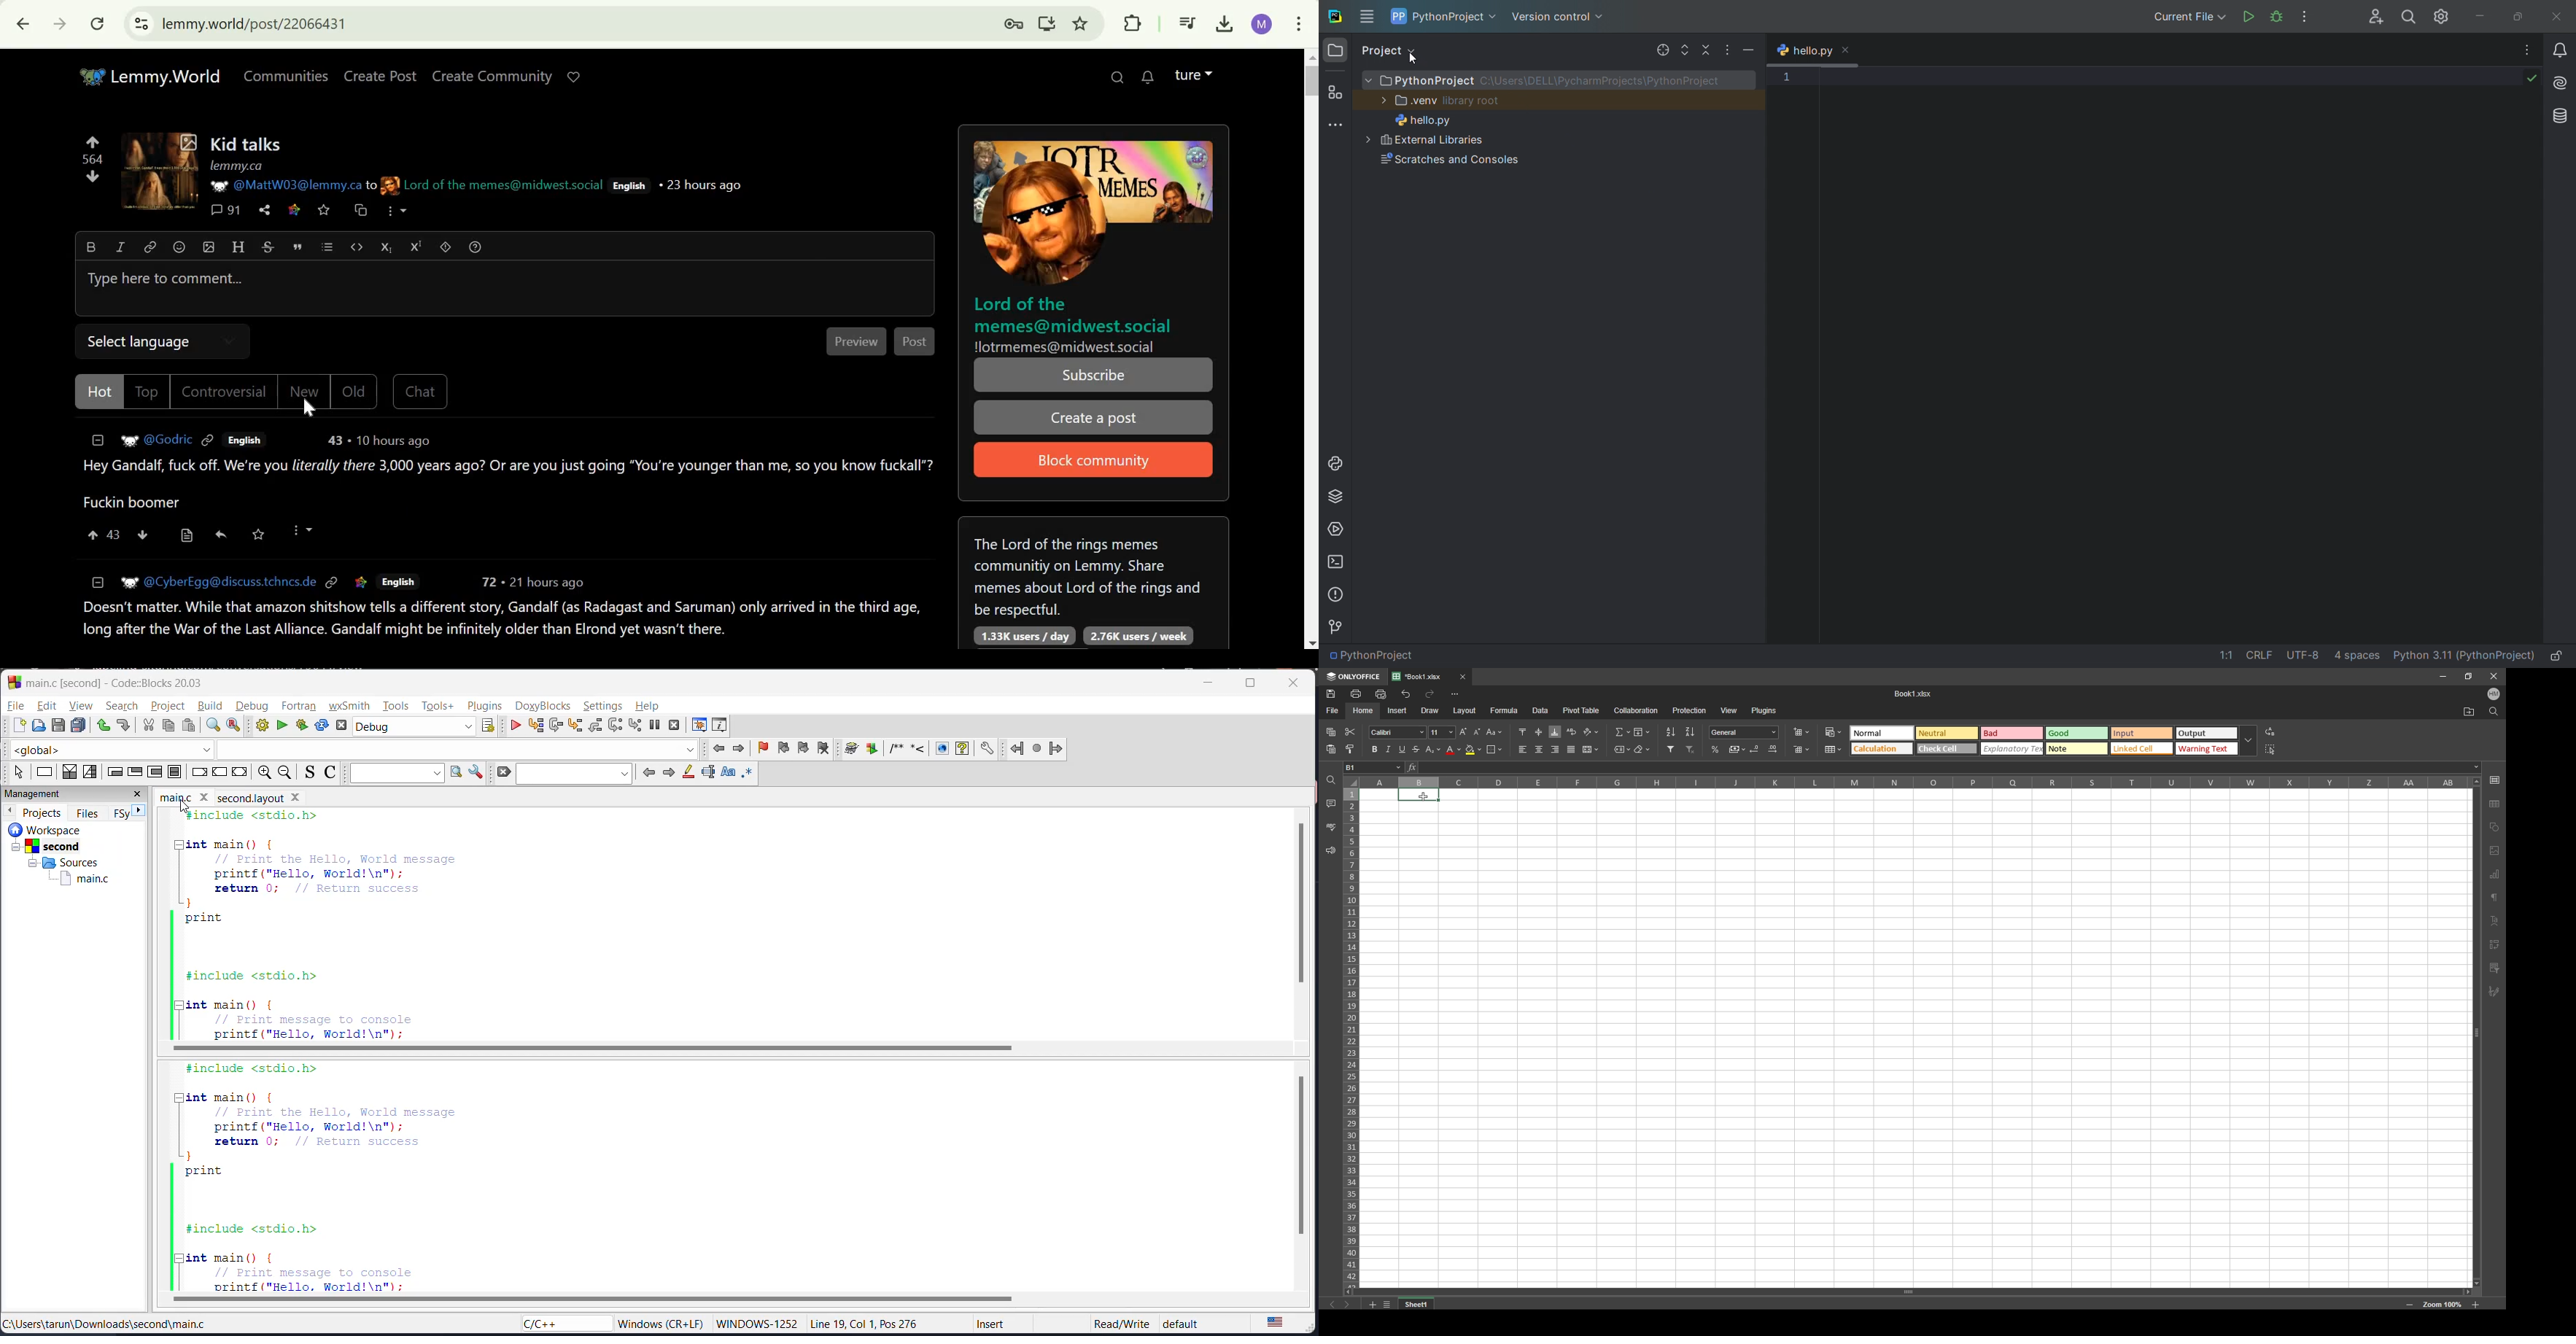 The image size is (2576, 1344). I want to click on more tool window, so click(1335, 124).